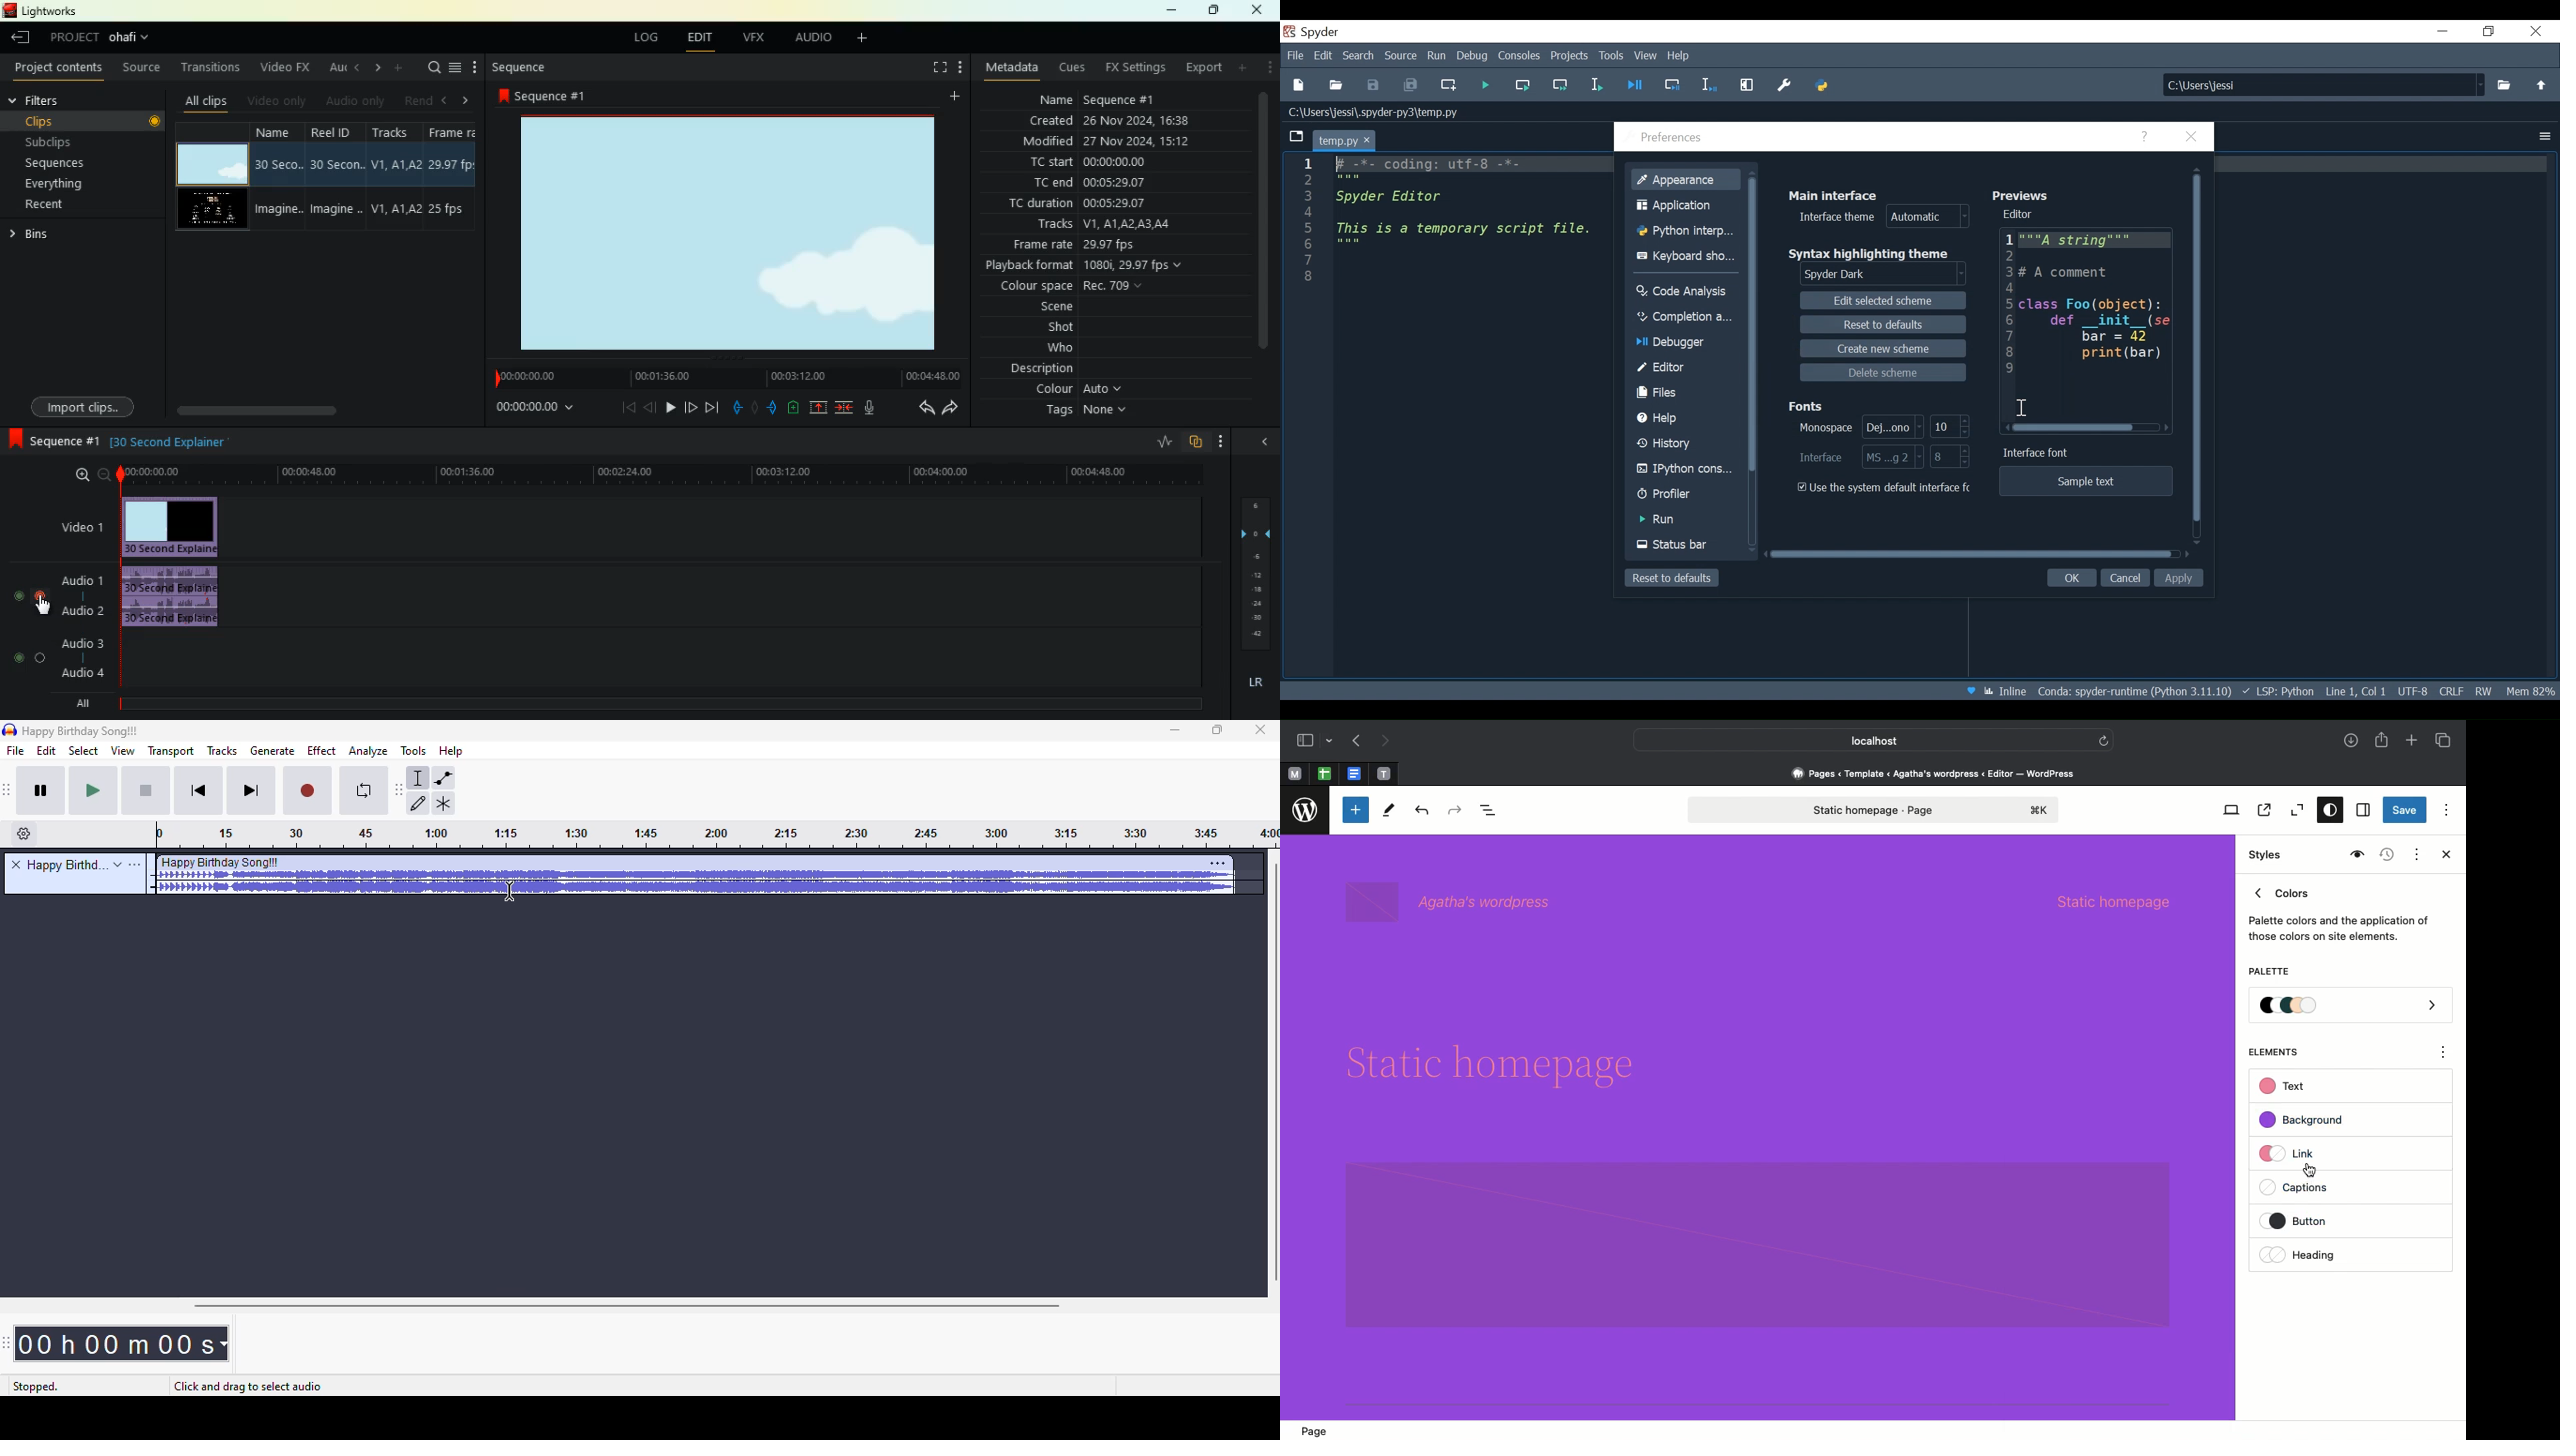 The image size is (2576, 1456). Describe the element at coordinates (1883, 275) in the screenshot. I see `Select Syntax highlighting theme` at that location.